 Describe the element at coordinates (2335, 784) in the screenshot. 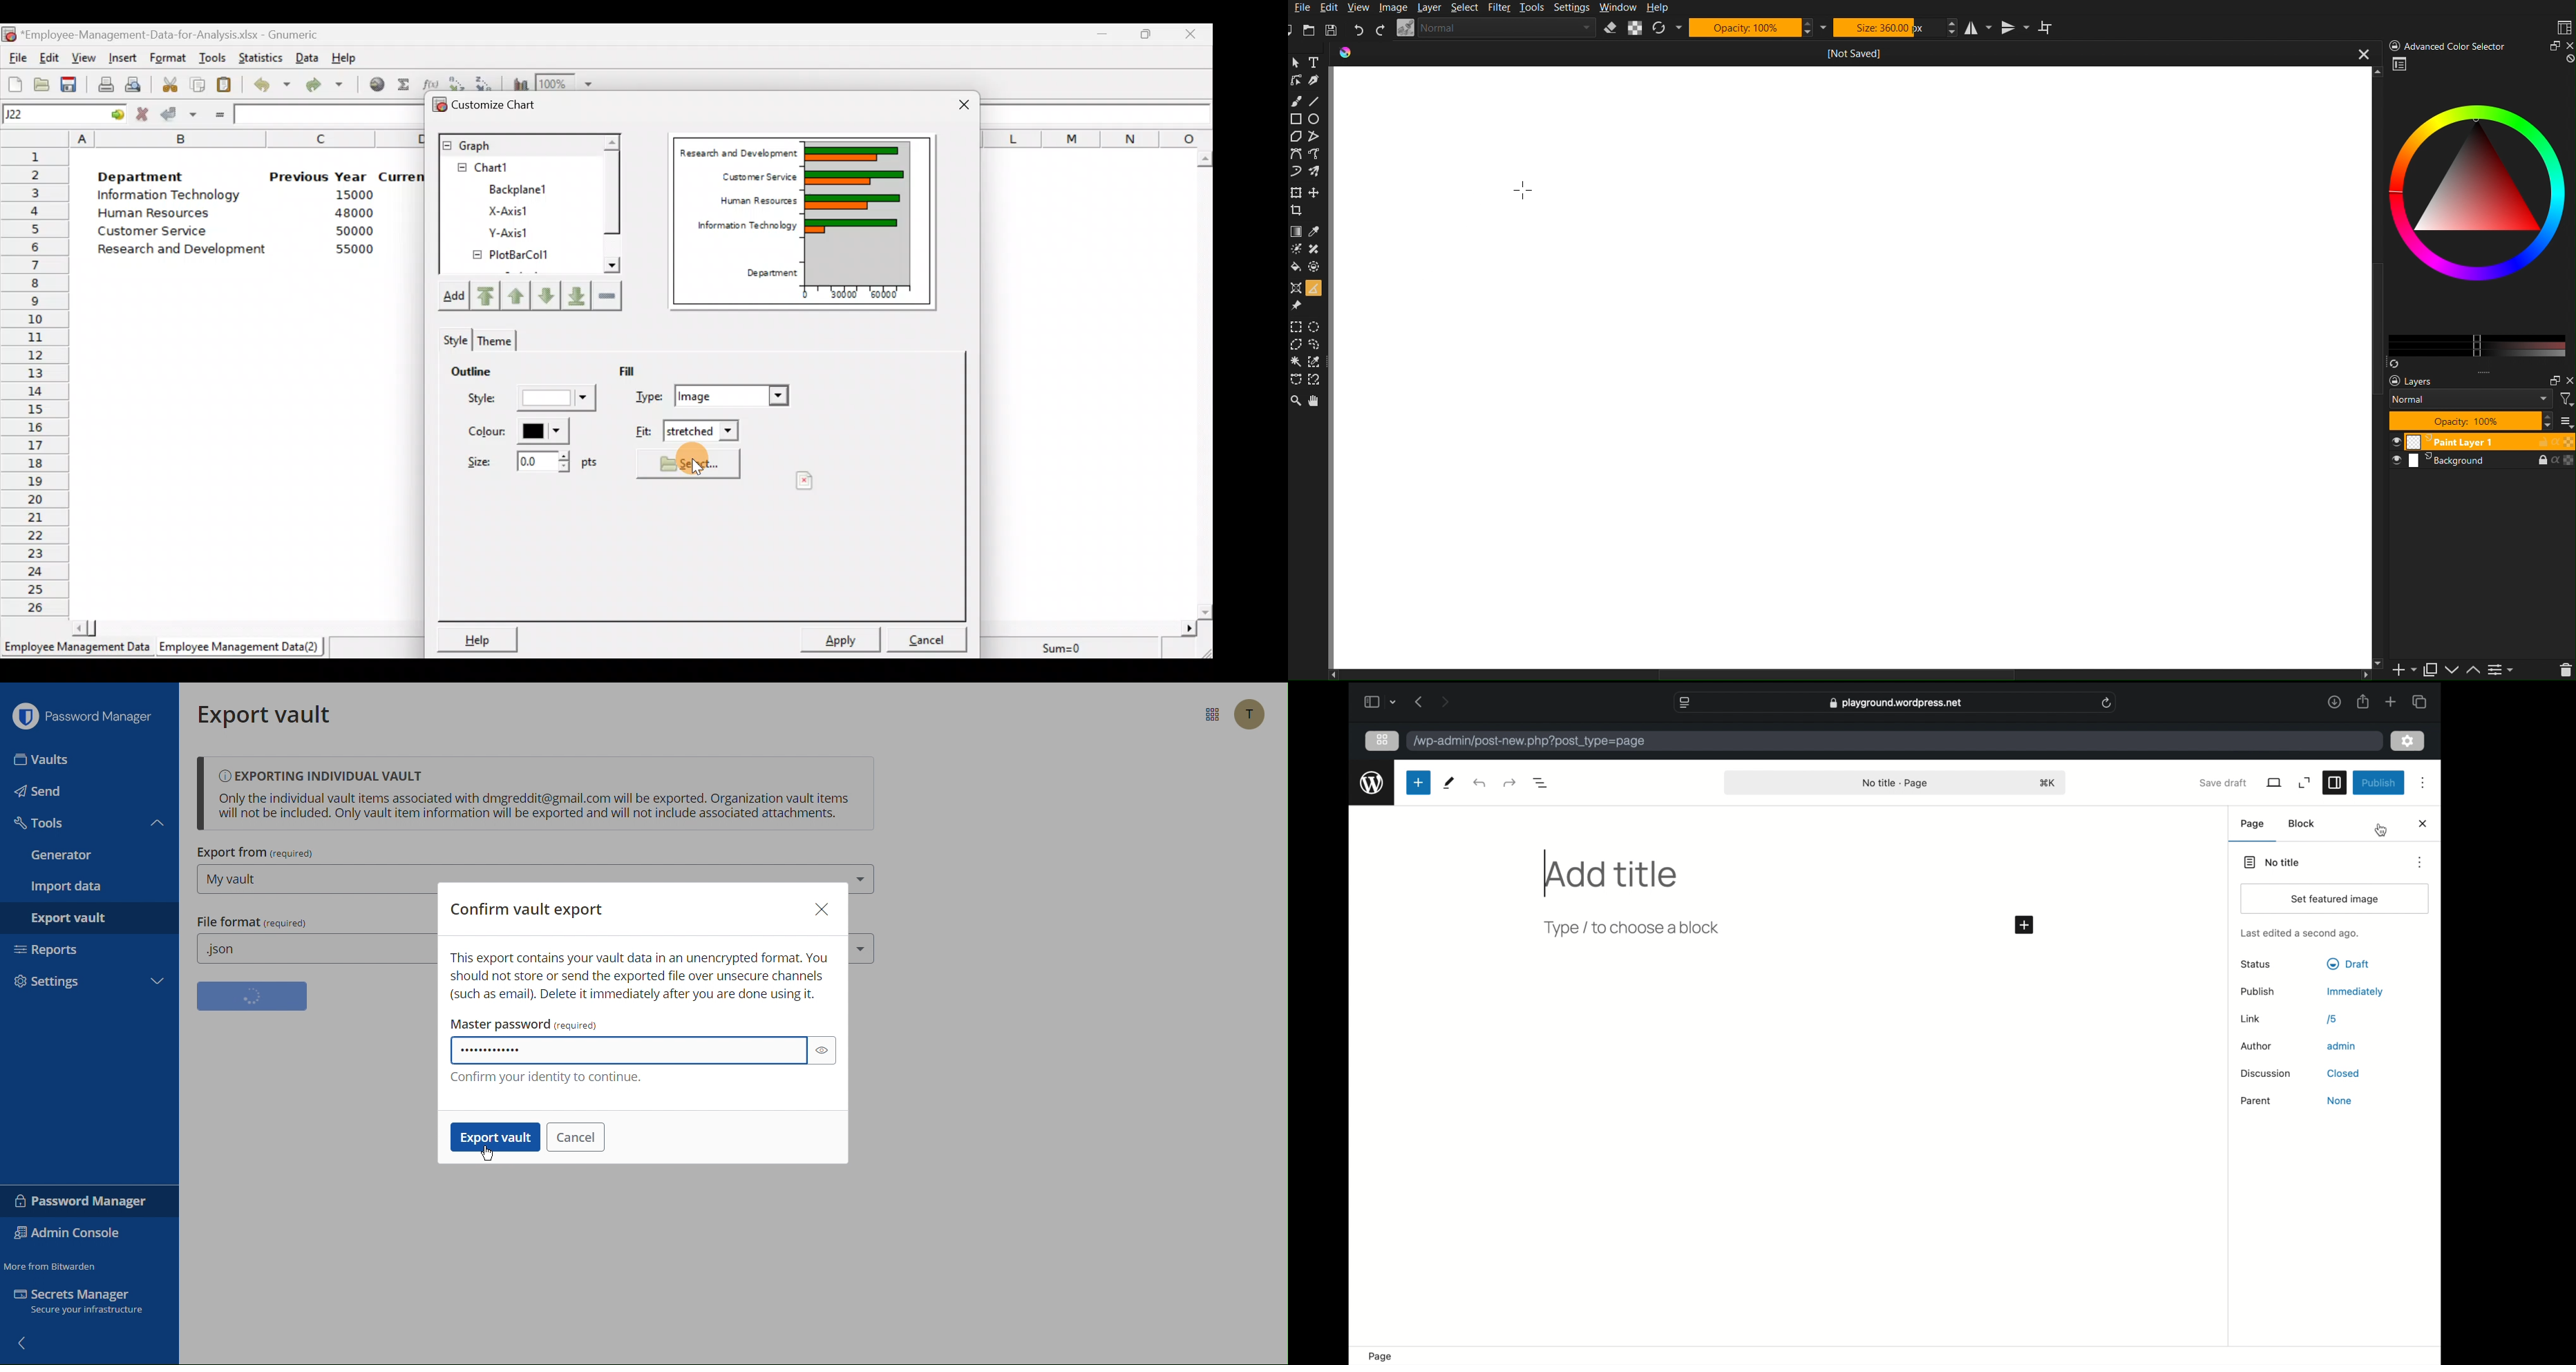

I see `sidebar` at that location.